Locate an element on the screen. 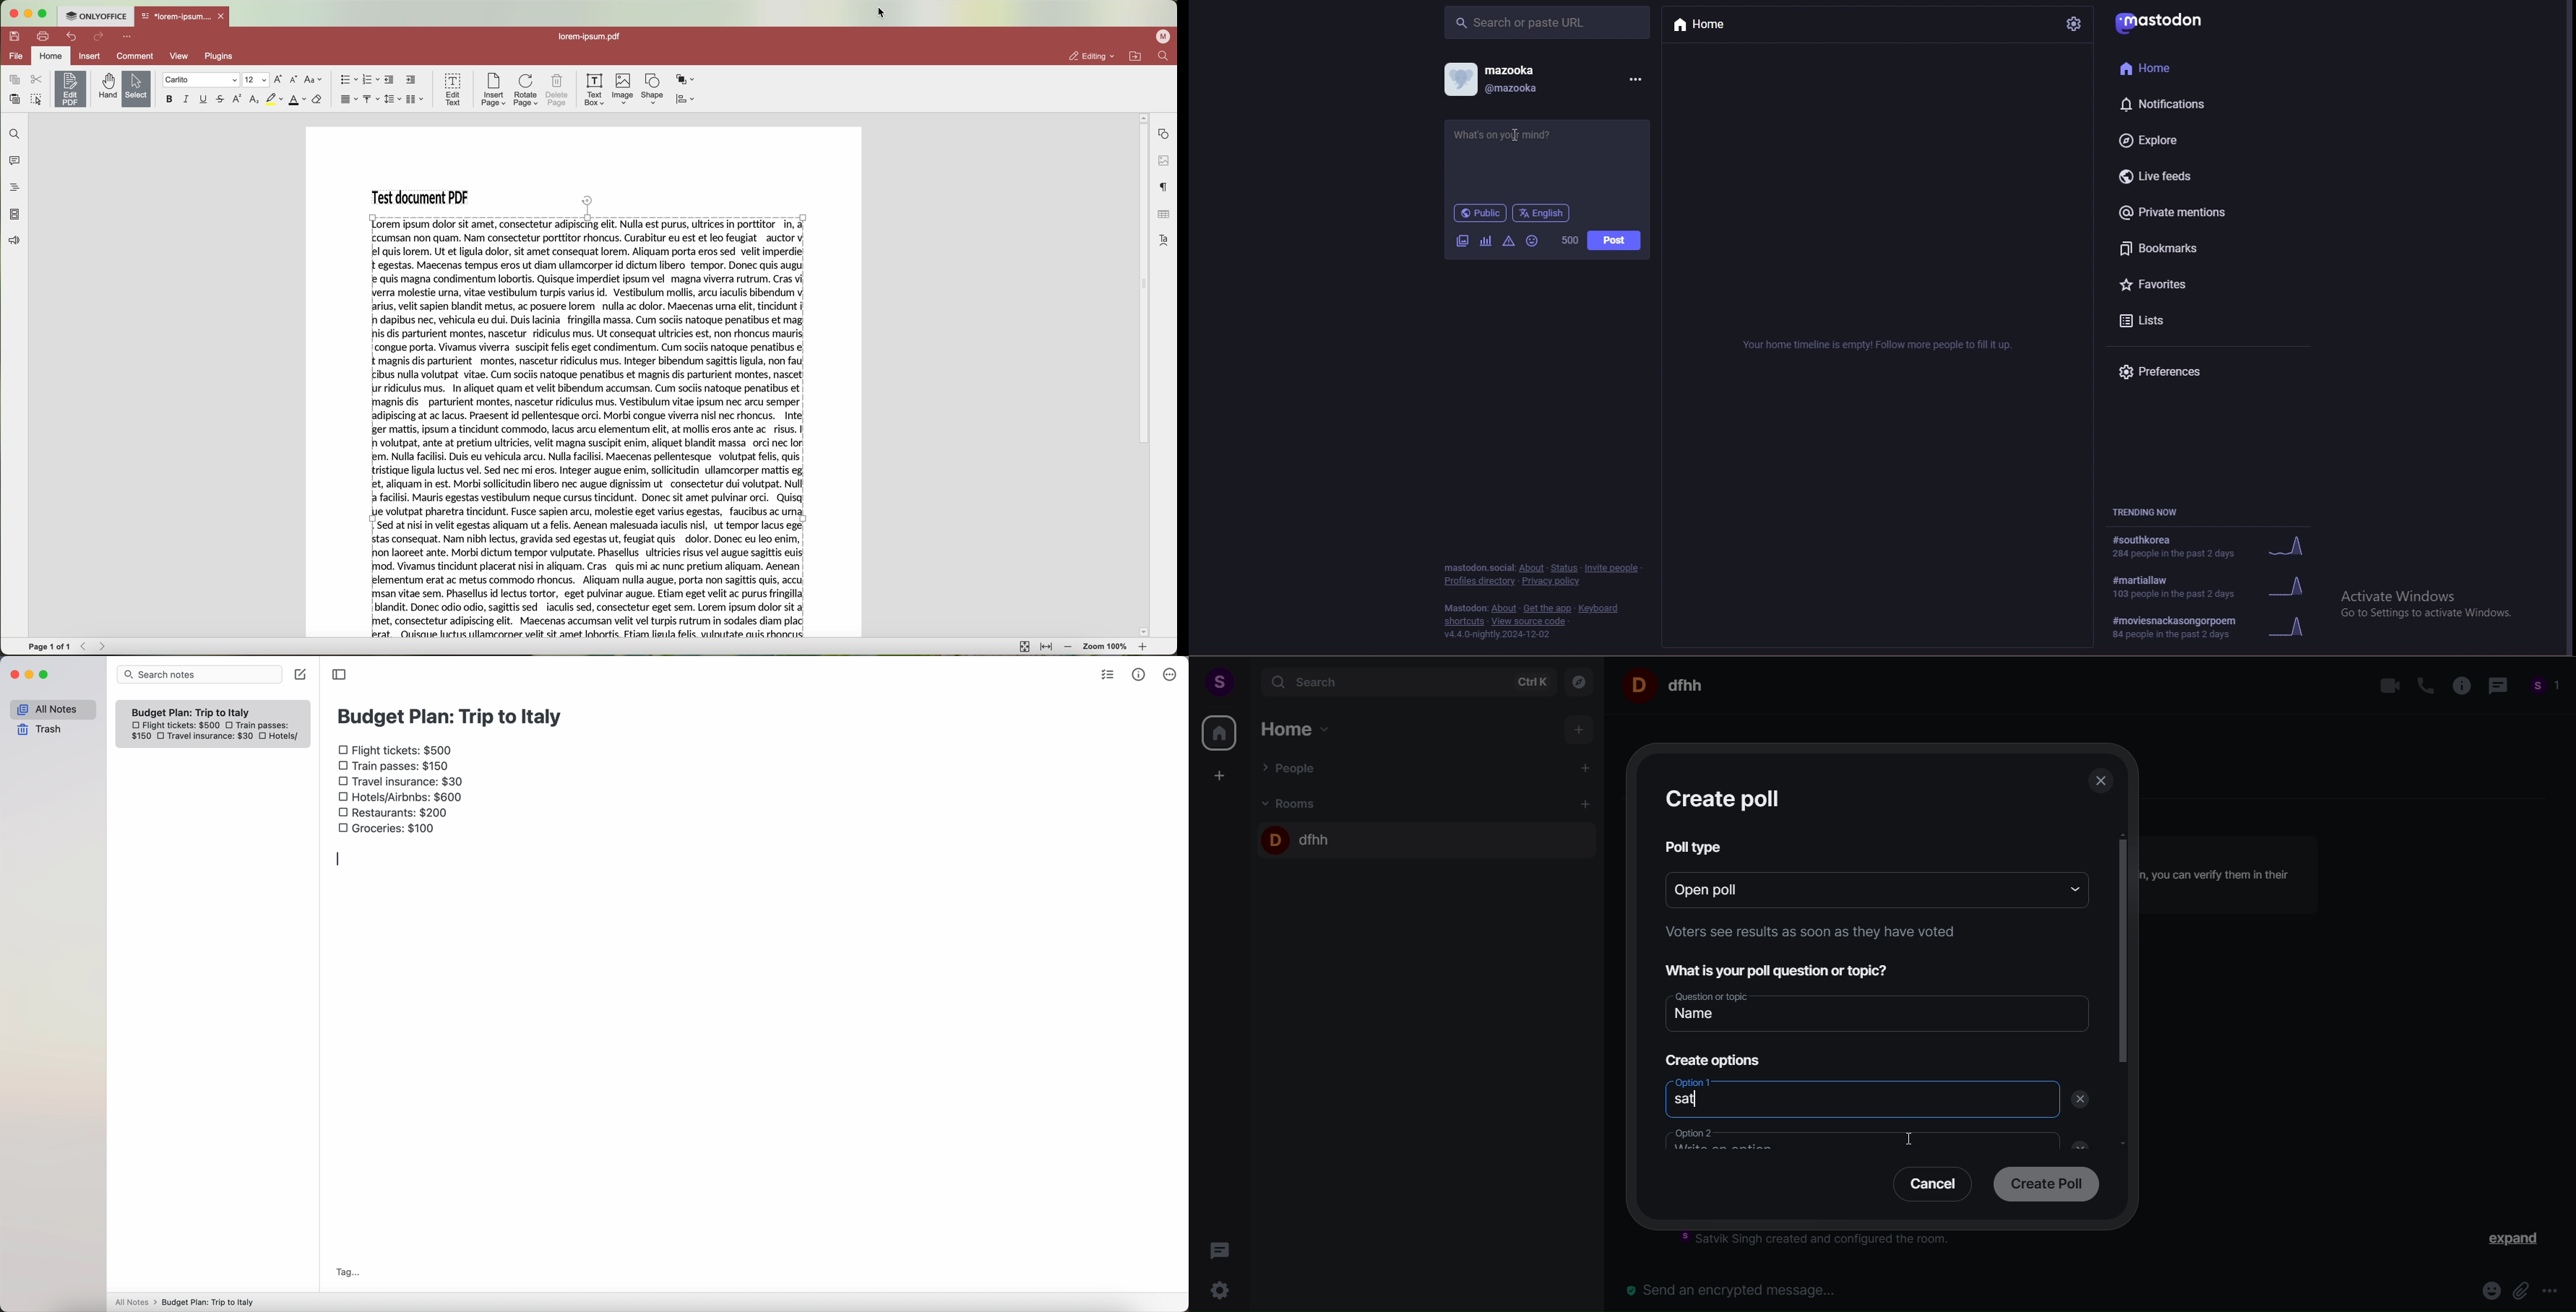 The image size is (2576, 1316). flight tickets: $500 checkbox is located at coordinates (398, 751).